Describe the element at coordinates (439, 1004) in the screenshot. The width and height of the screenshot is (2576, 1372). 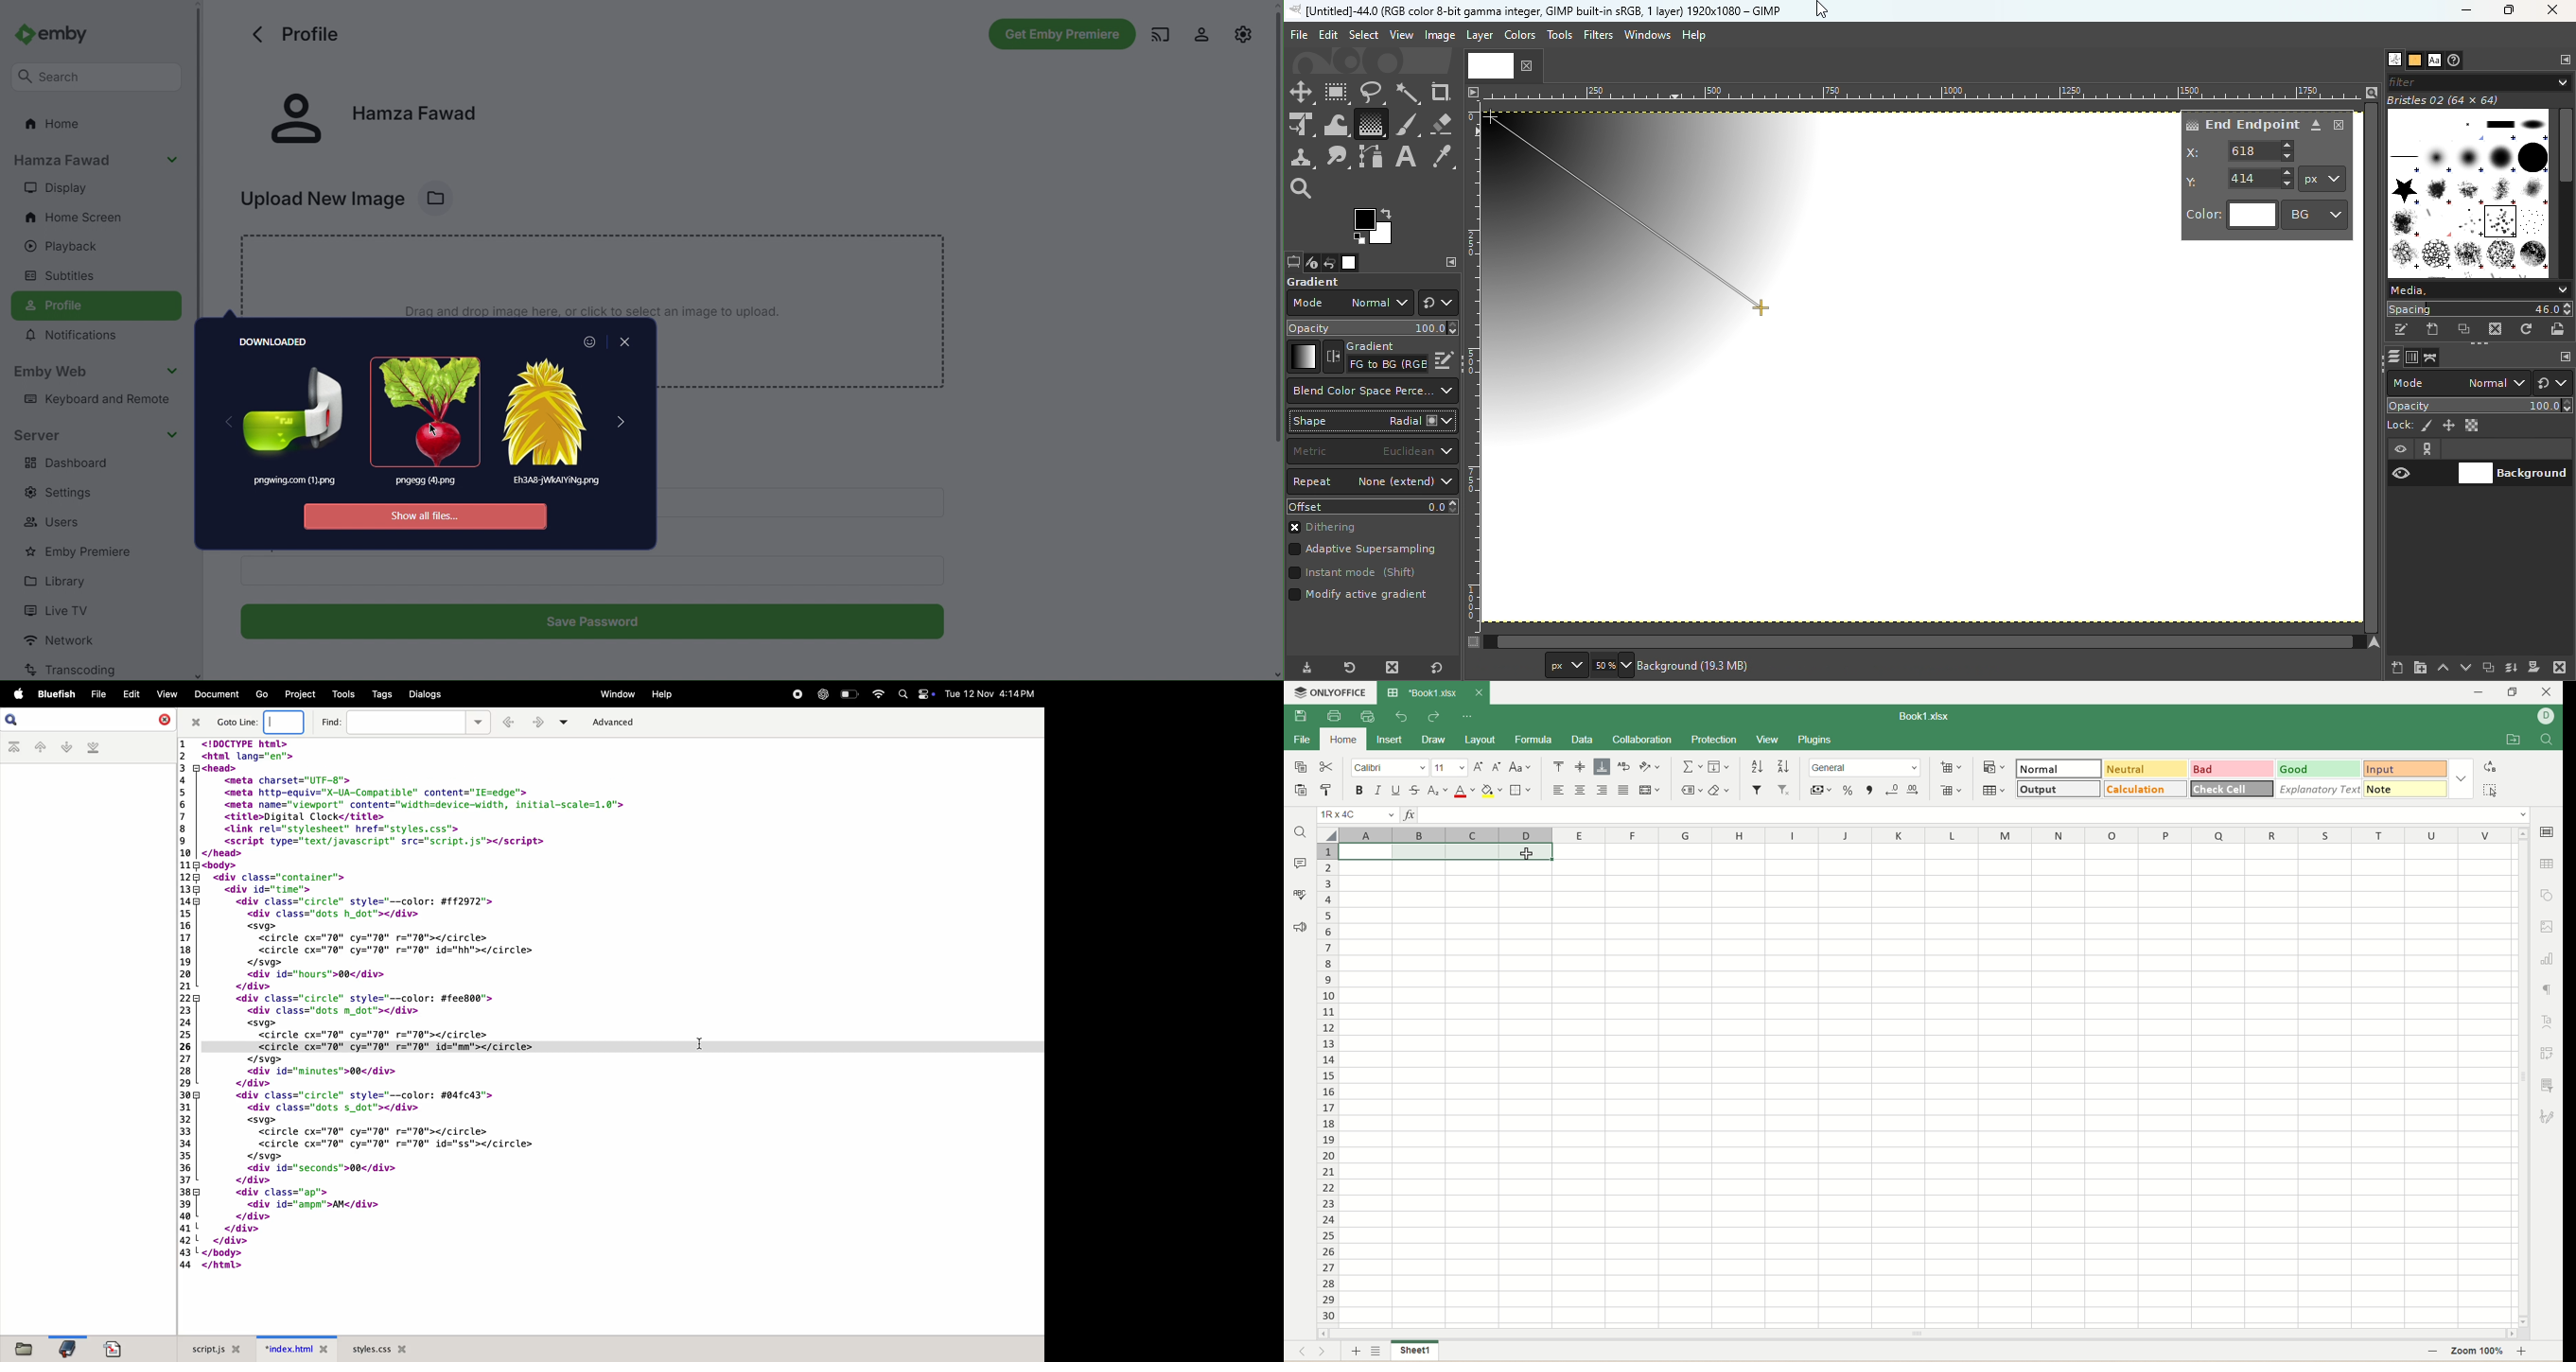
I see `<!DOCTYFE htmi><html lang="en">-<head><meta charset="UTF-8"><meta http-equiv="X-UA-Compatible" content="IE=edge"><meta name="viewport" content="width=device-width, initial-scale=1.0"><title>Digital Clock</title><link rel="stylesheet" href="styles.css"><script type="text/javascript" src="script.js"></script></head><body>1 <div class="container">=| <div id="time">] <div class="circle" style="--color: #ff2972"><div class="dots h_dot"></div><svg><circle cx="70" cy="70" r="70"></circle><circle cx="70" cy="70" r="70" id="hh"></circle></svg><div id="hours">00</div></div>] <div class="circle" style="--color: #fee800"><div class="dots m_dot"></div><svg><circle cx="70" cy="70" r="70"></circle><circle cx="70" cy="70" r="70" id="mm"></circle></svg><div id="minutes">00</div></div>] <div class="circle" style="--color: #04fc43"><div class="dots s_dot"></div><svg><circle cx="70" cy="70" r="70"></circle><circle cx="70" cy="70" r="70" id="ss'"></circle></svg><div id="seconds">00</div></div>= <div class="ap">[ <div id="ampm">AM</div></div>L </div>lL </div>L </body></html>` at that location.